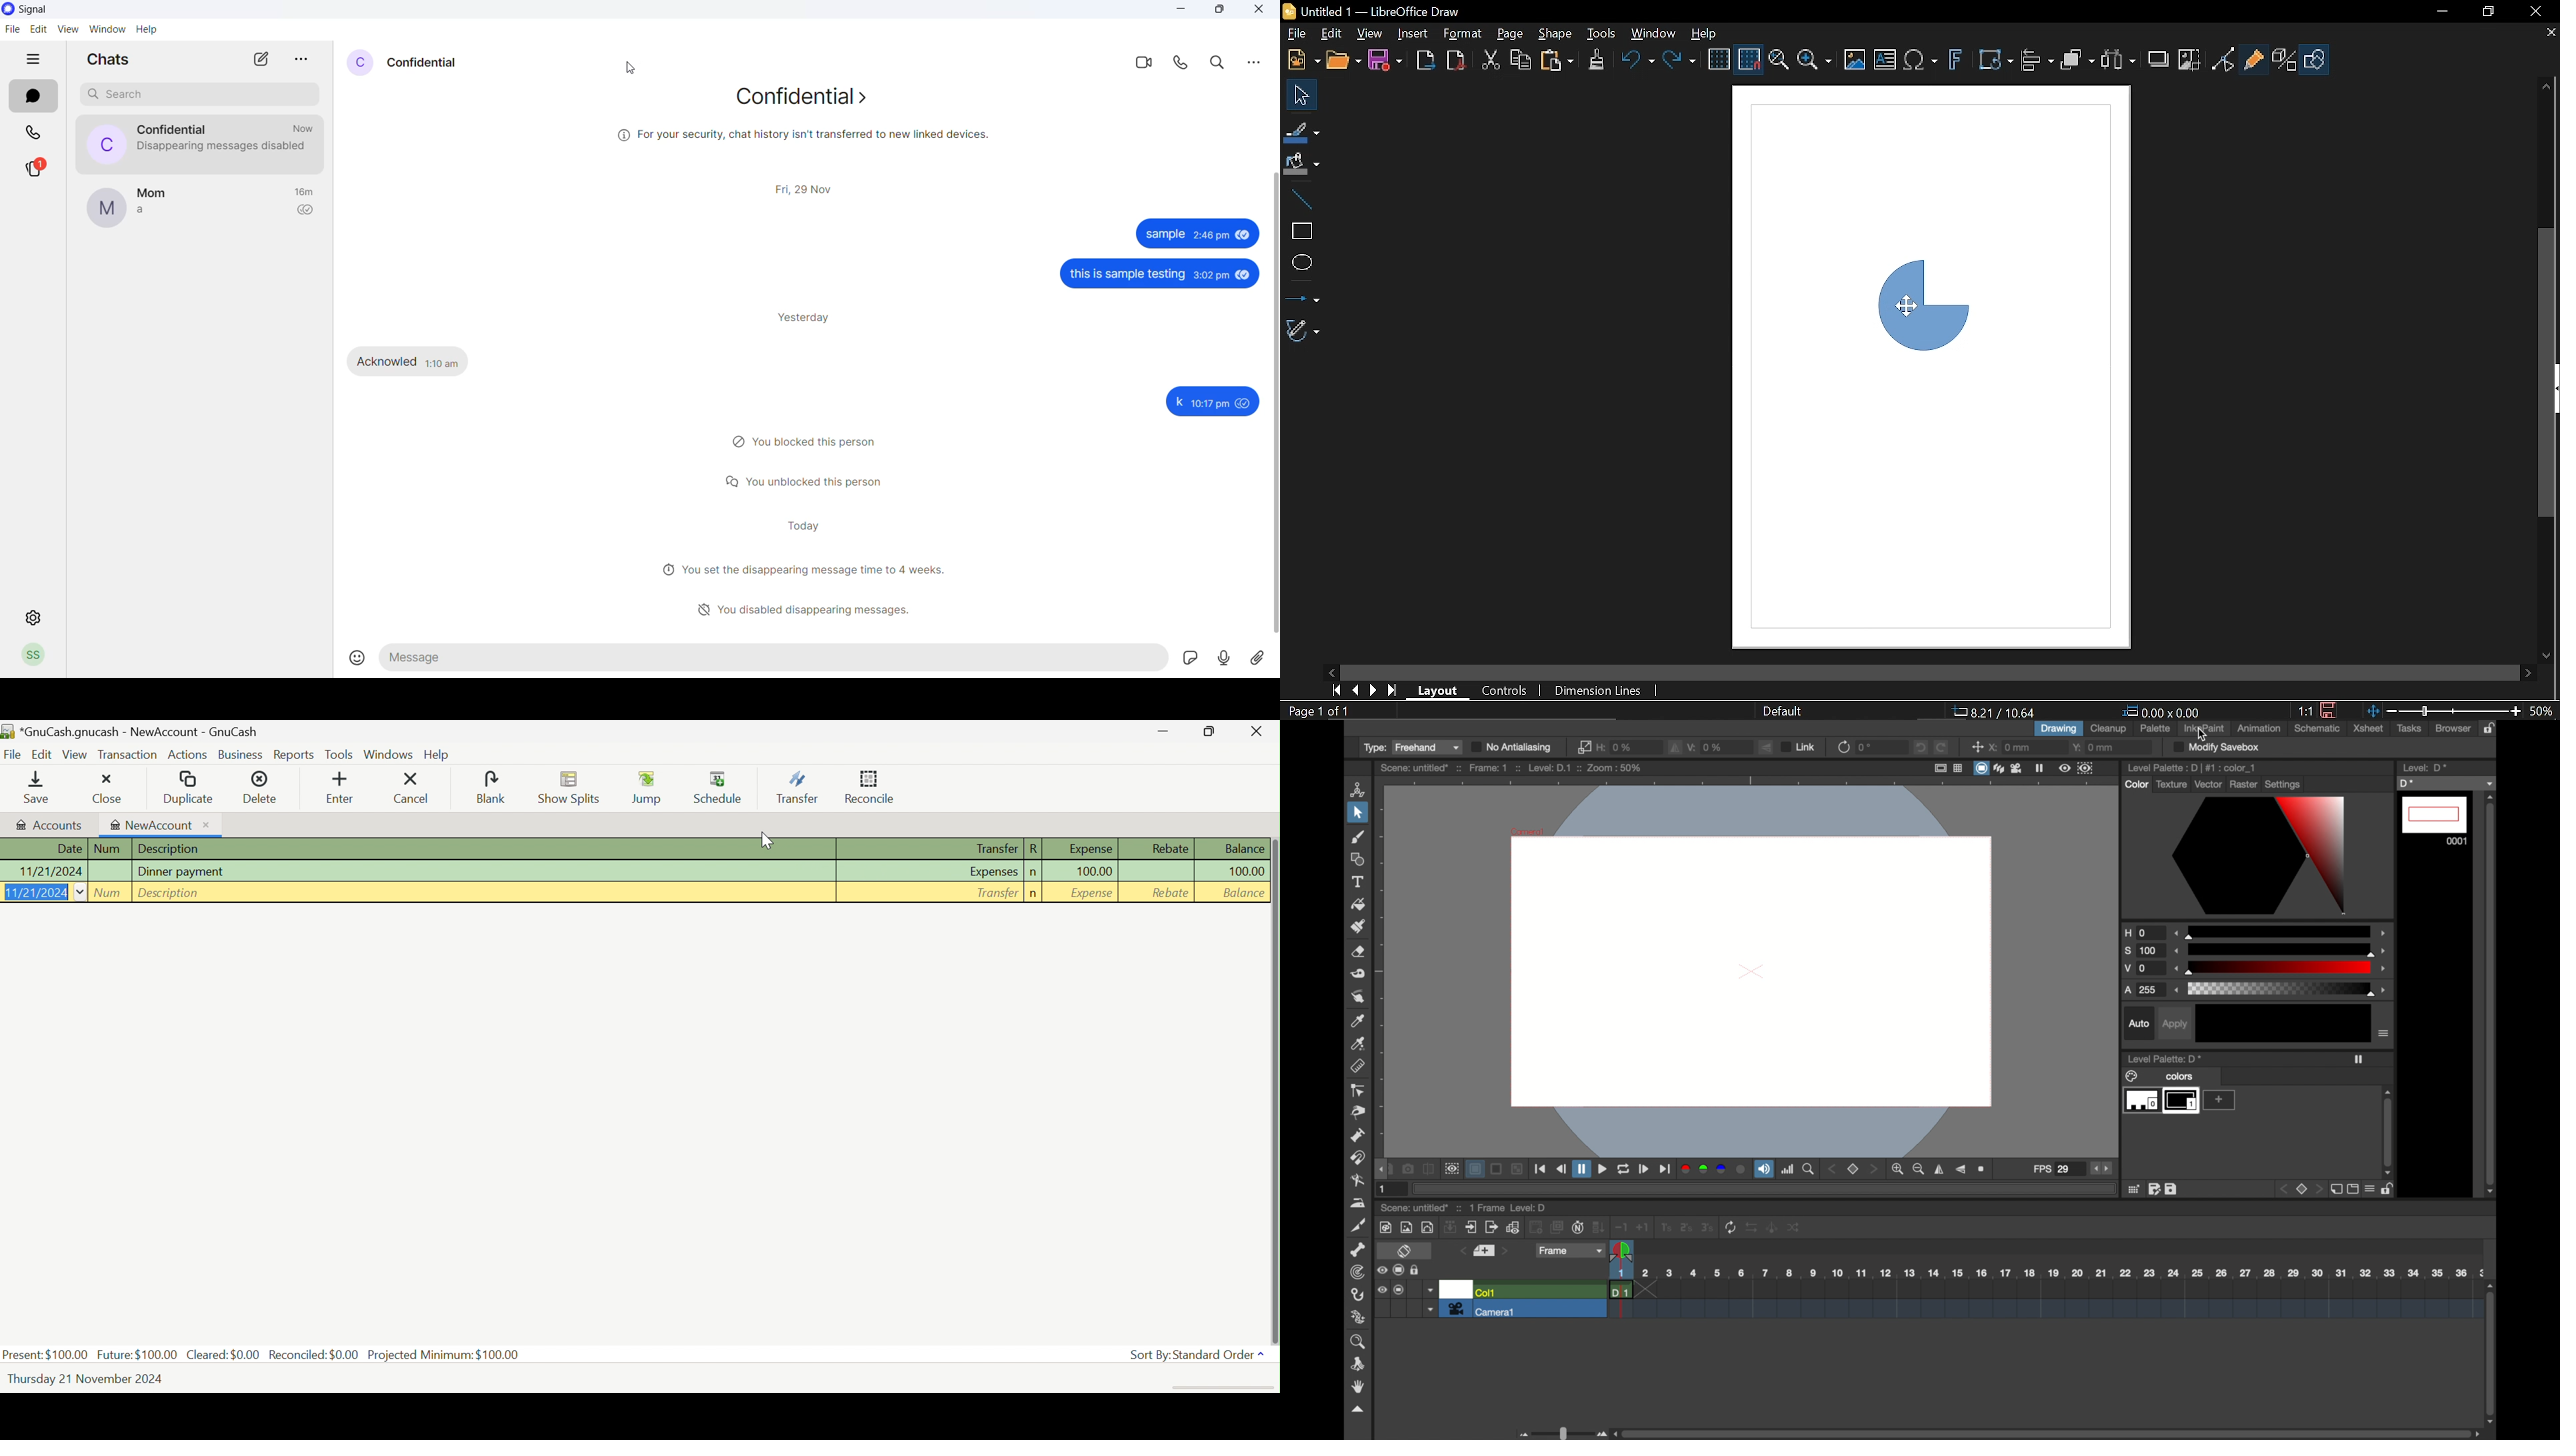 Image resolution: width=2576 pixels, height=1456 pixels. What do you see at coordinates (2191, 767) in the screenshot?
I see `level palette: D | #1 : color_1` at bounding box center [2191, 767].